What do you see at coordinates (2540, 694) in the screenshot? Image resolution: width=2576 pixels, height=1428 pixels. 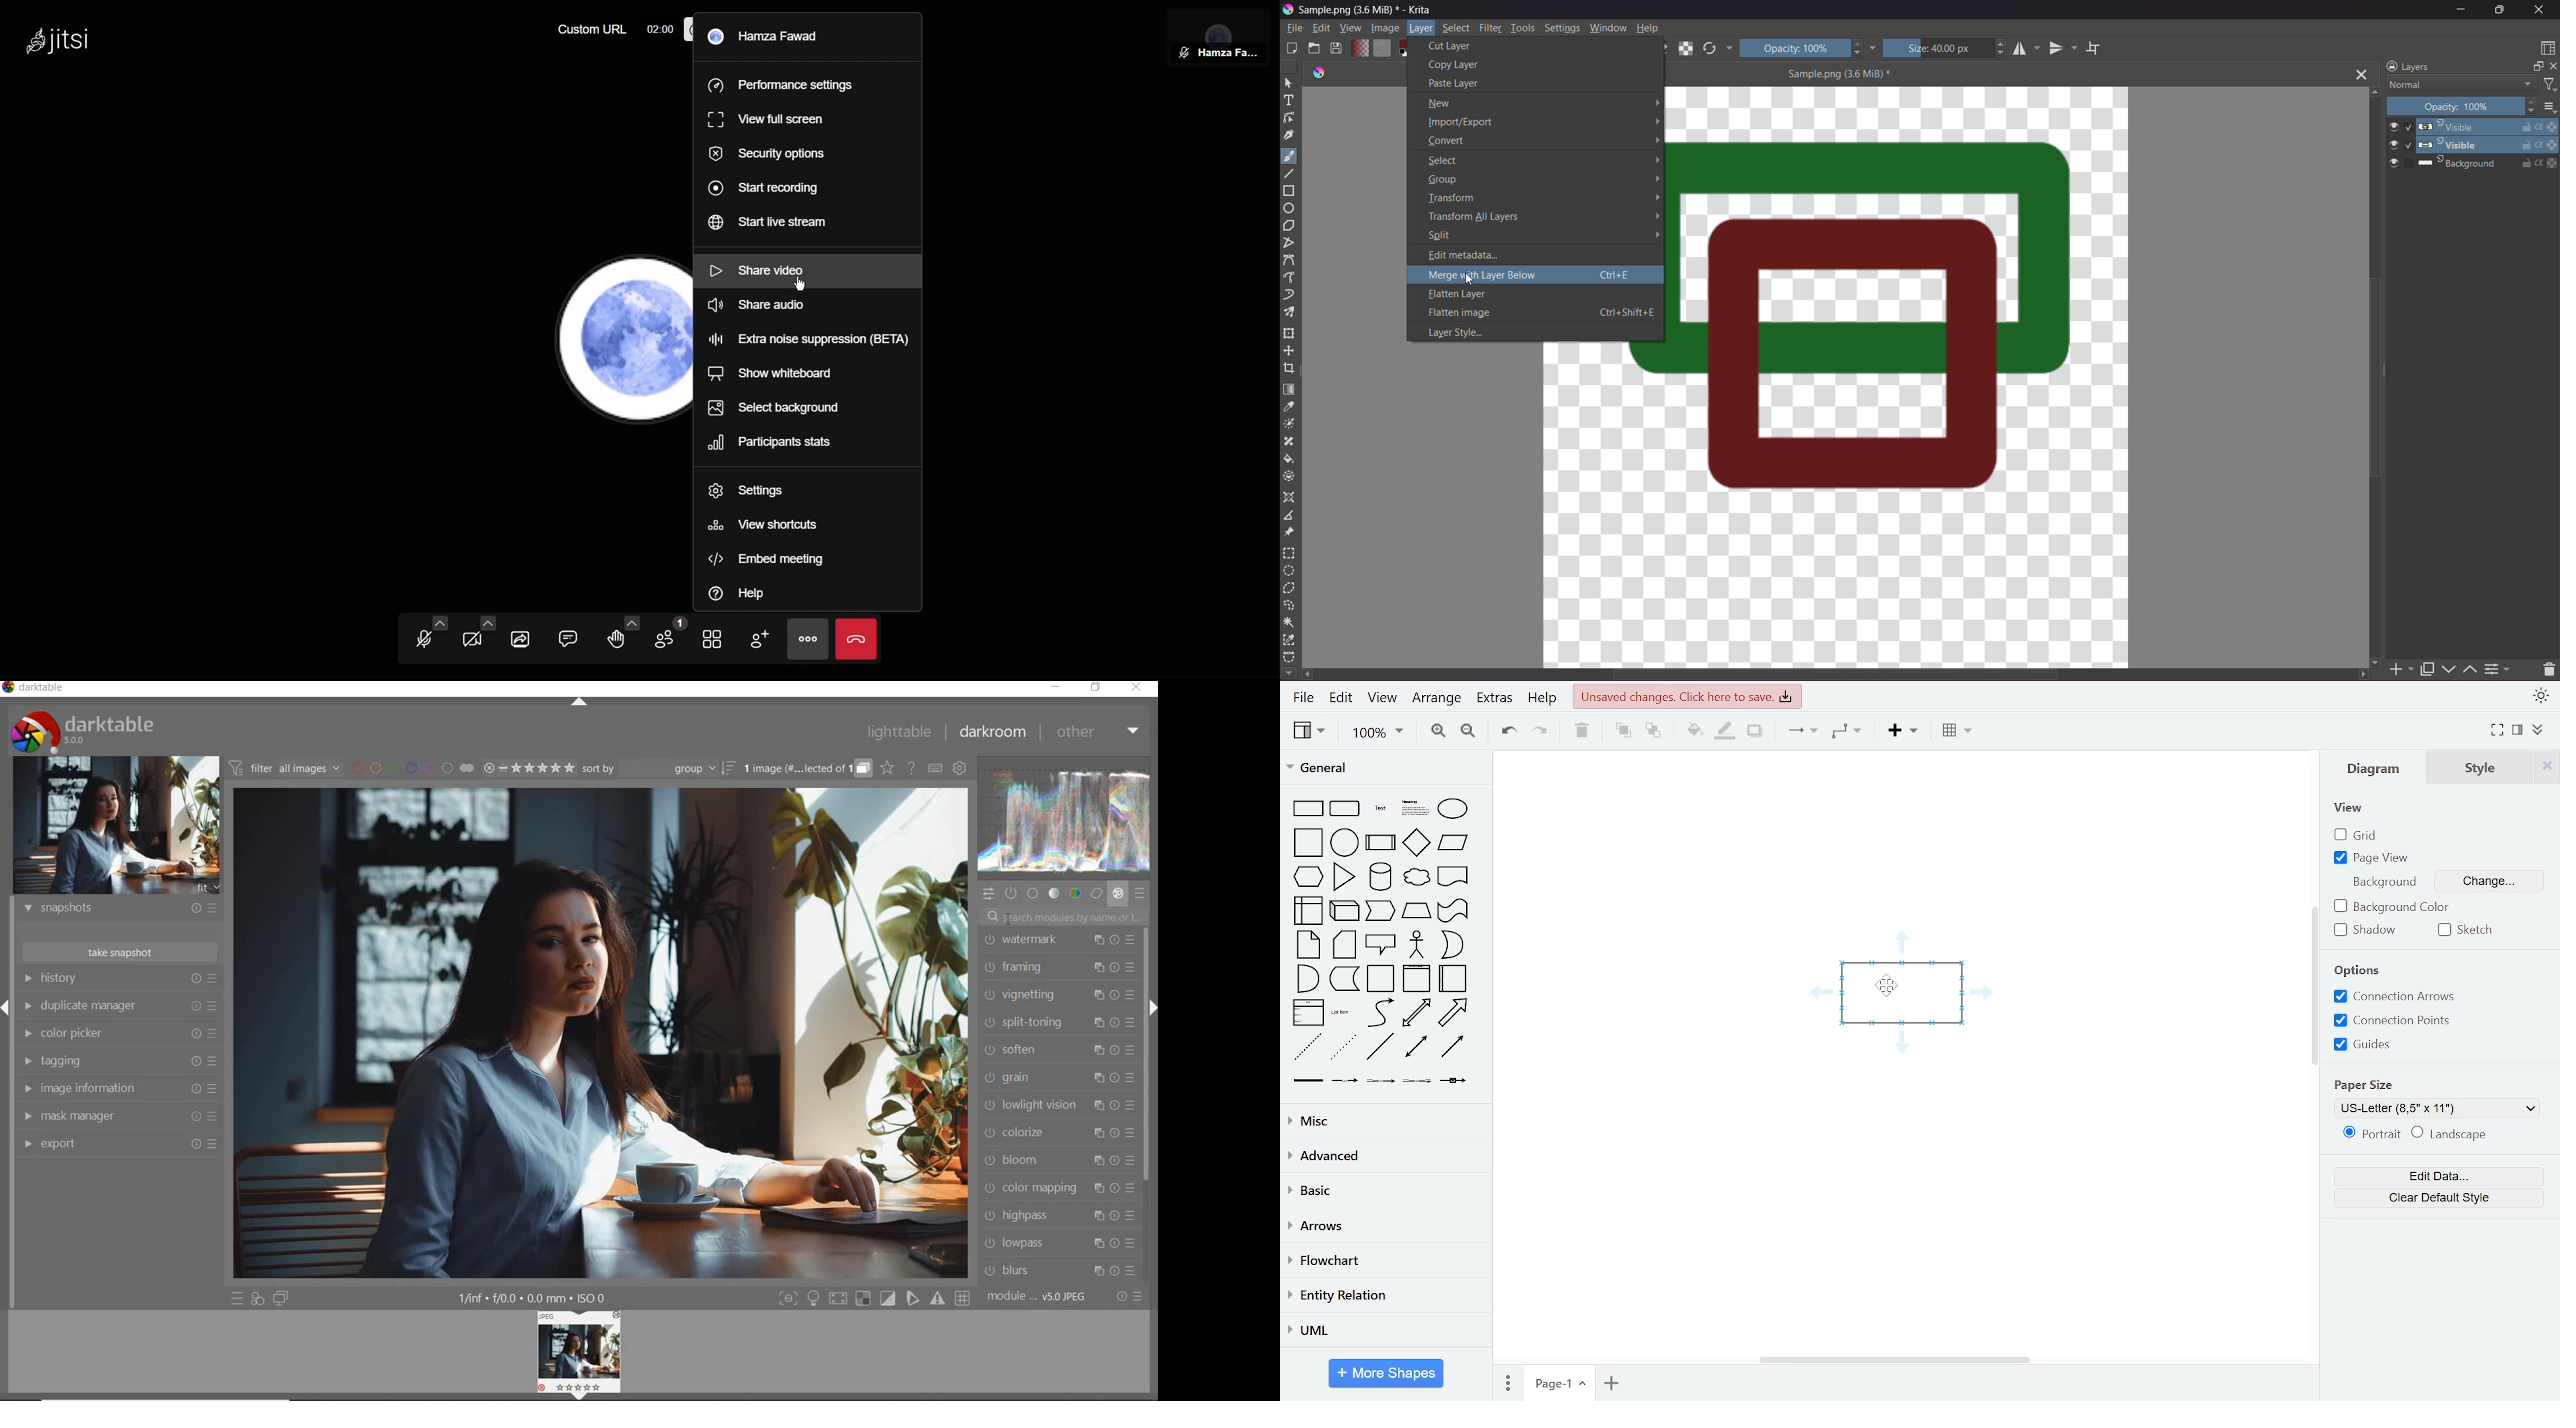 I see `appearence` at bounding box center [2540, 694].